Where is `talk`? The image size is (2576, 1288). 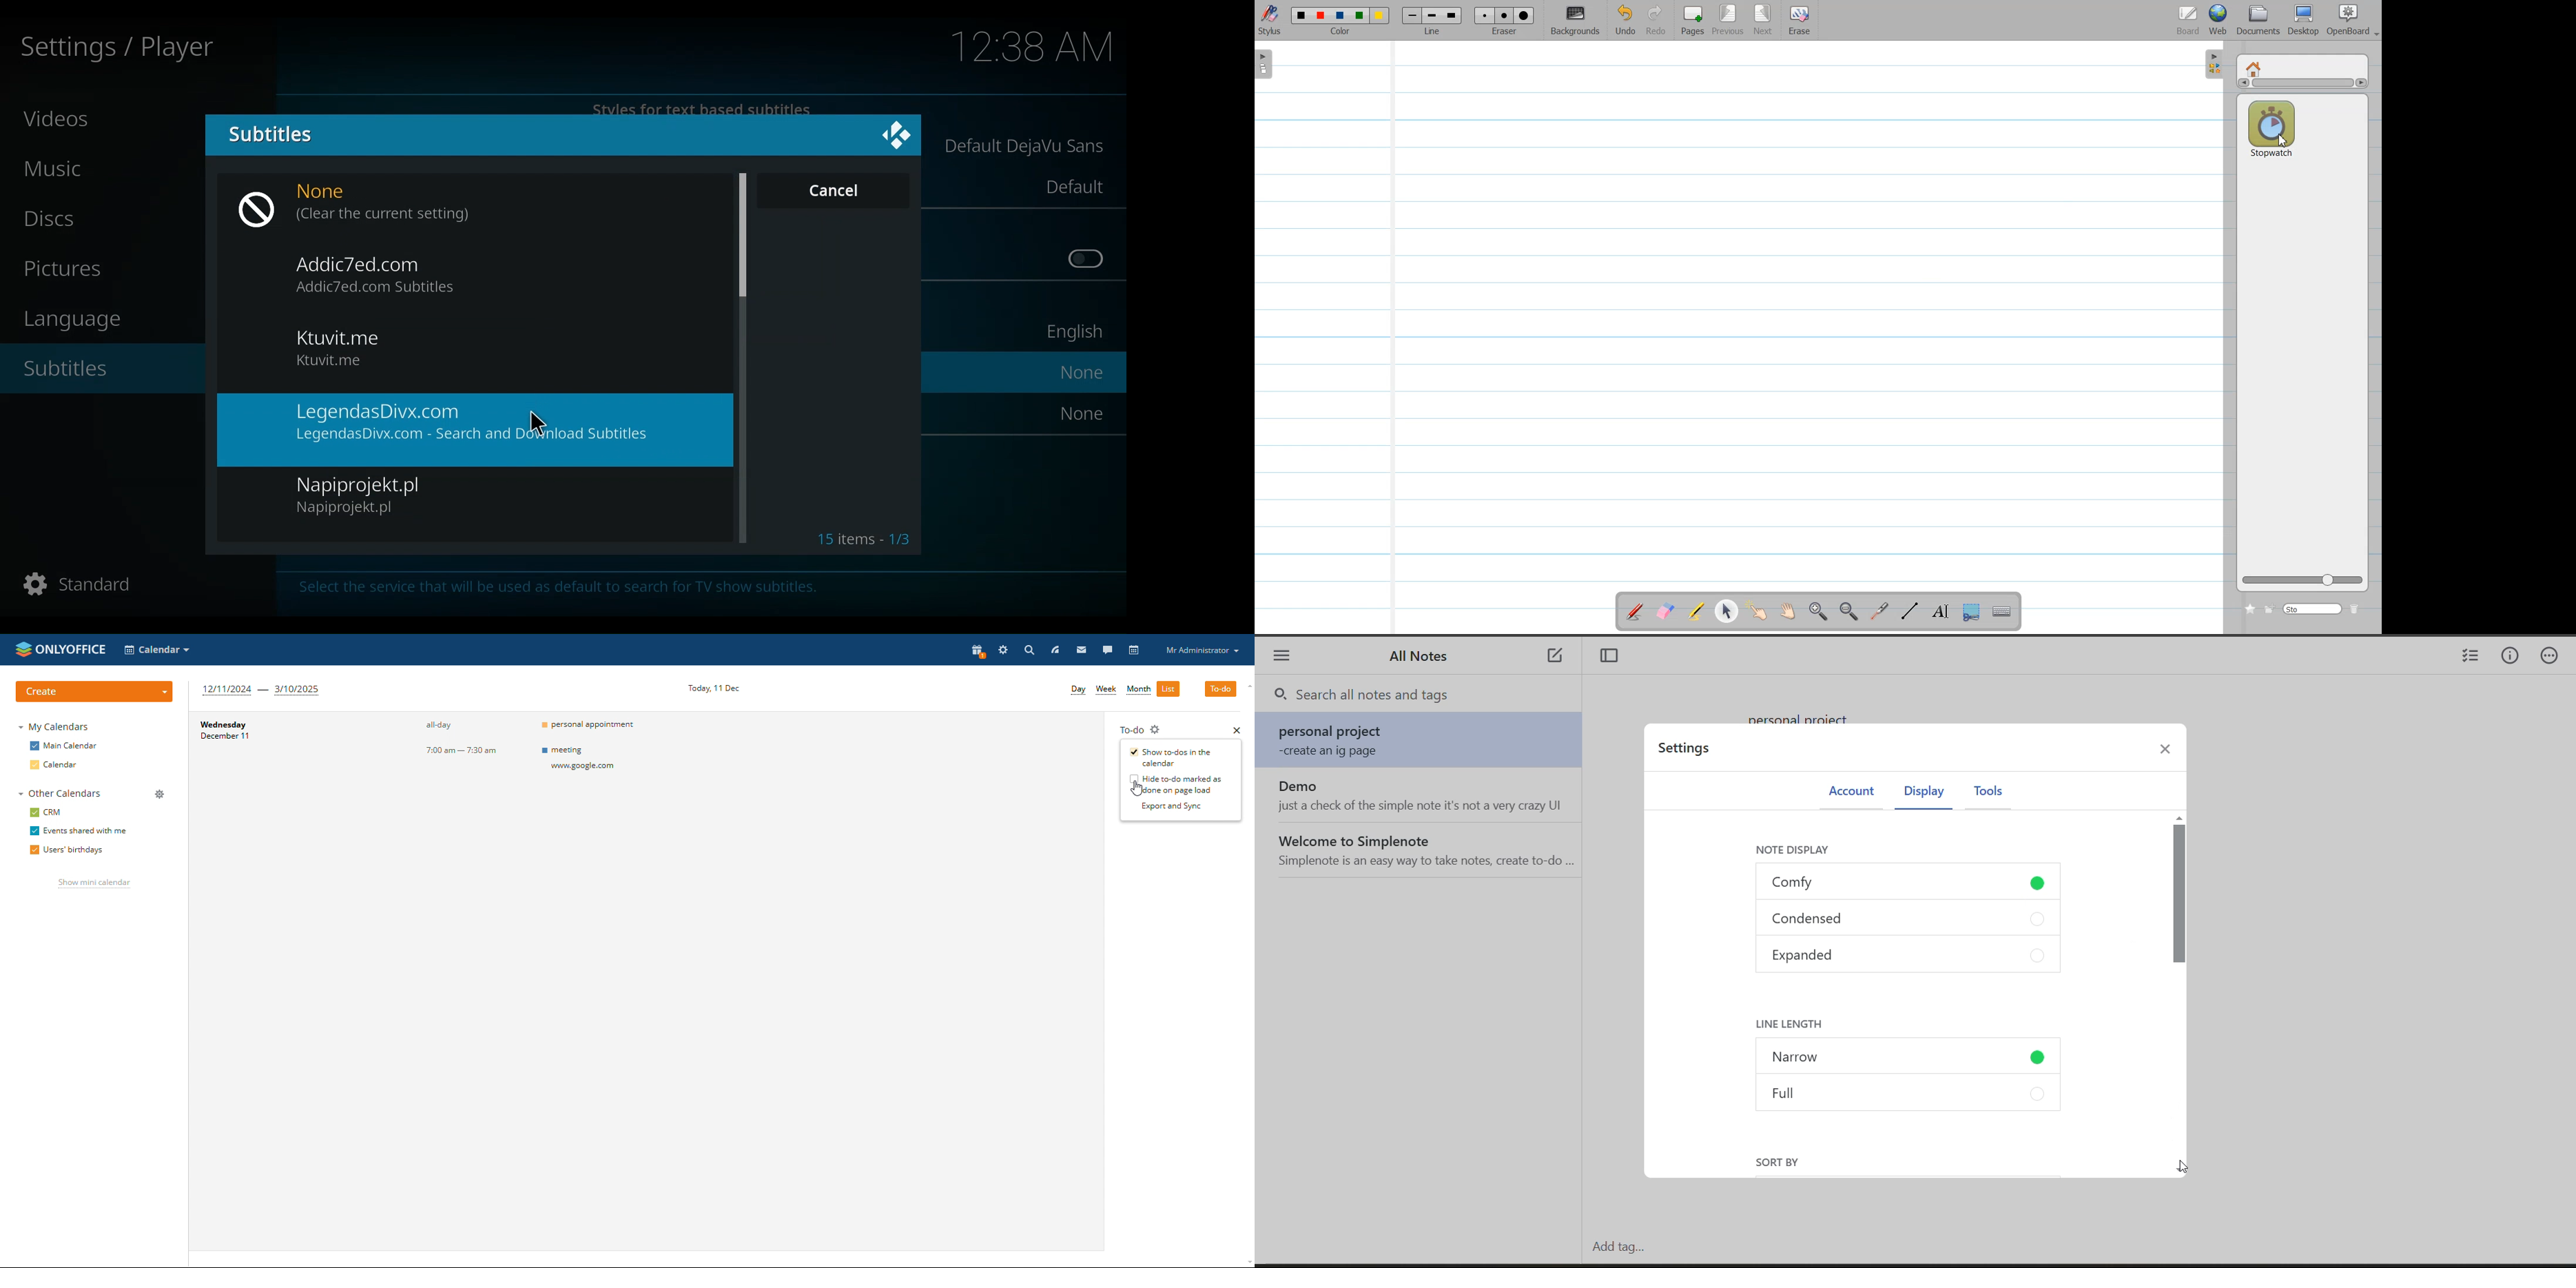 talk is located at coordinates (1106, 650).